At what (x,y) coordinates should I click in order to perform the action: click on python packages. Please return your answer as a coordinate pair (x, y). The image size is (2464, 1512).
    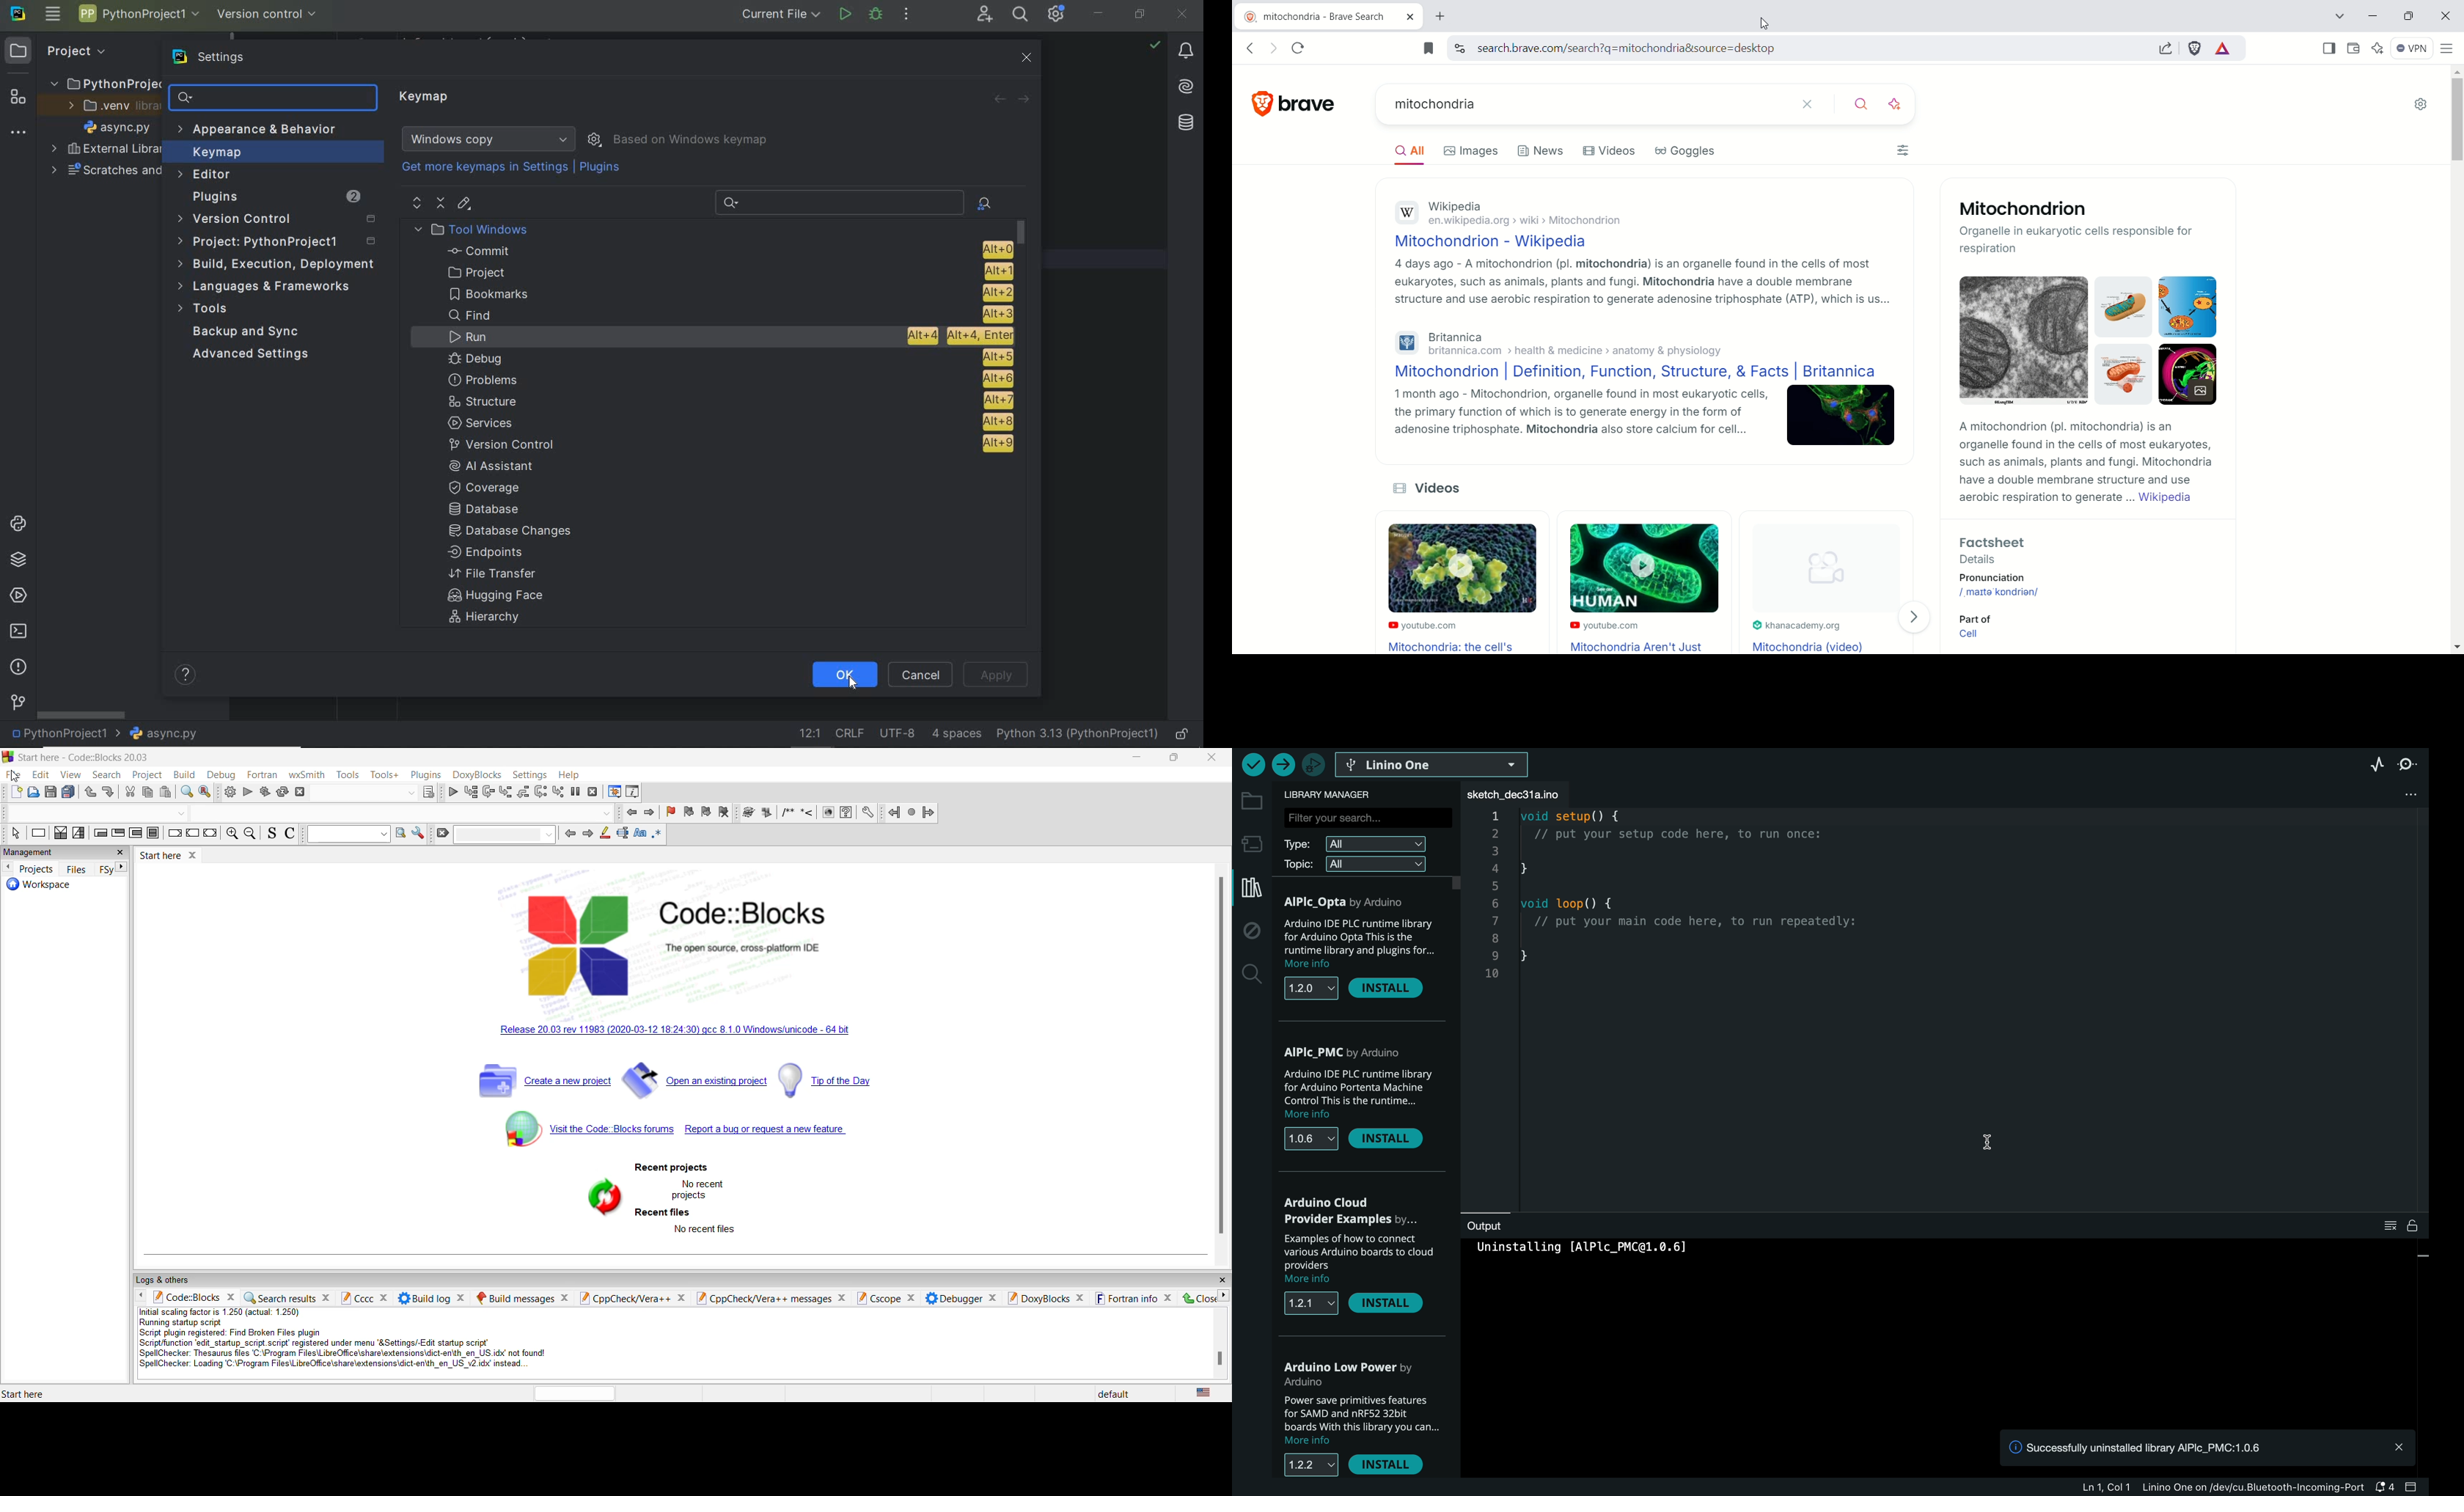
    Looking at the image, I should click on (17, 560).